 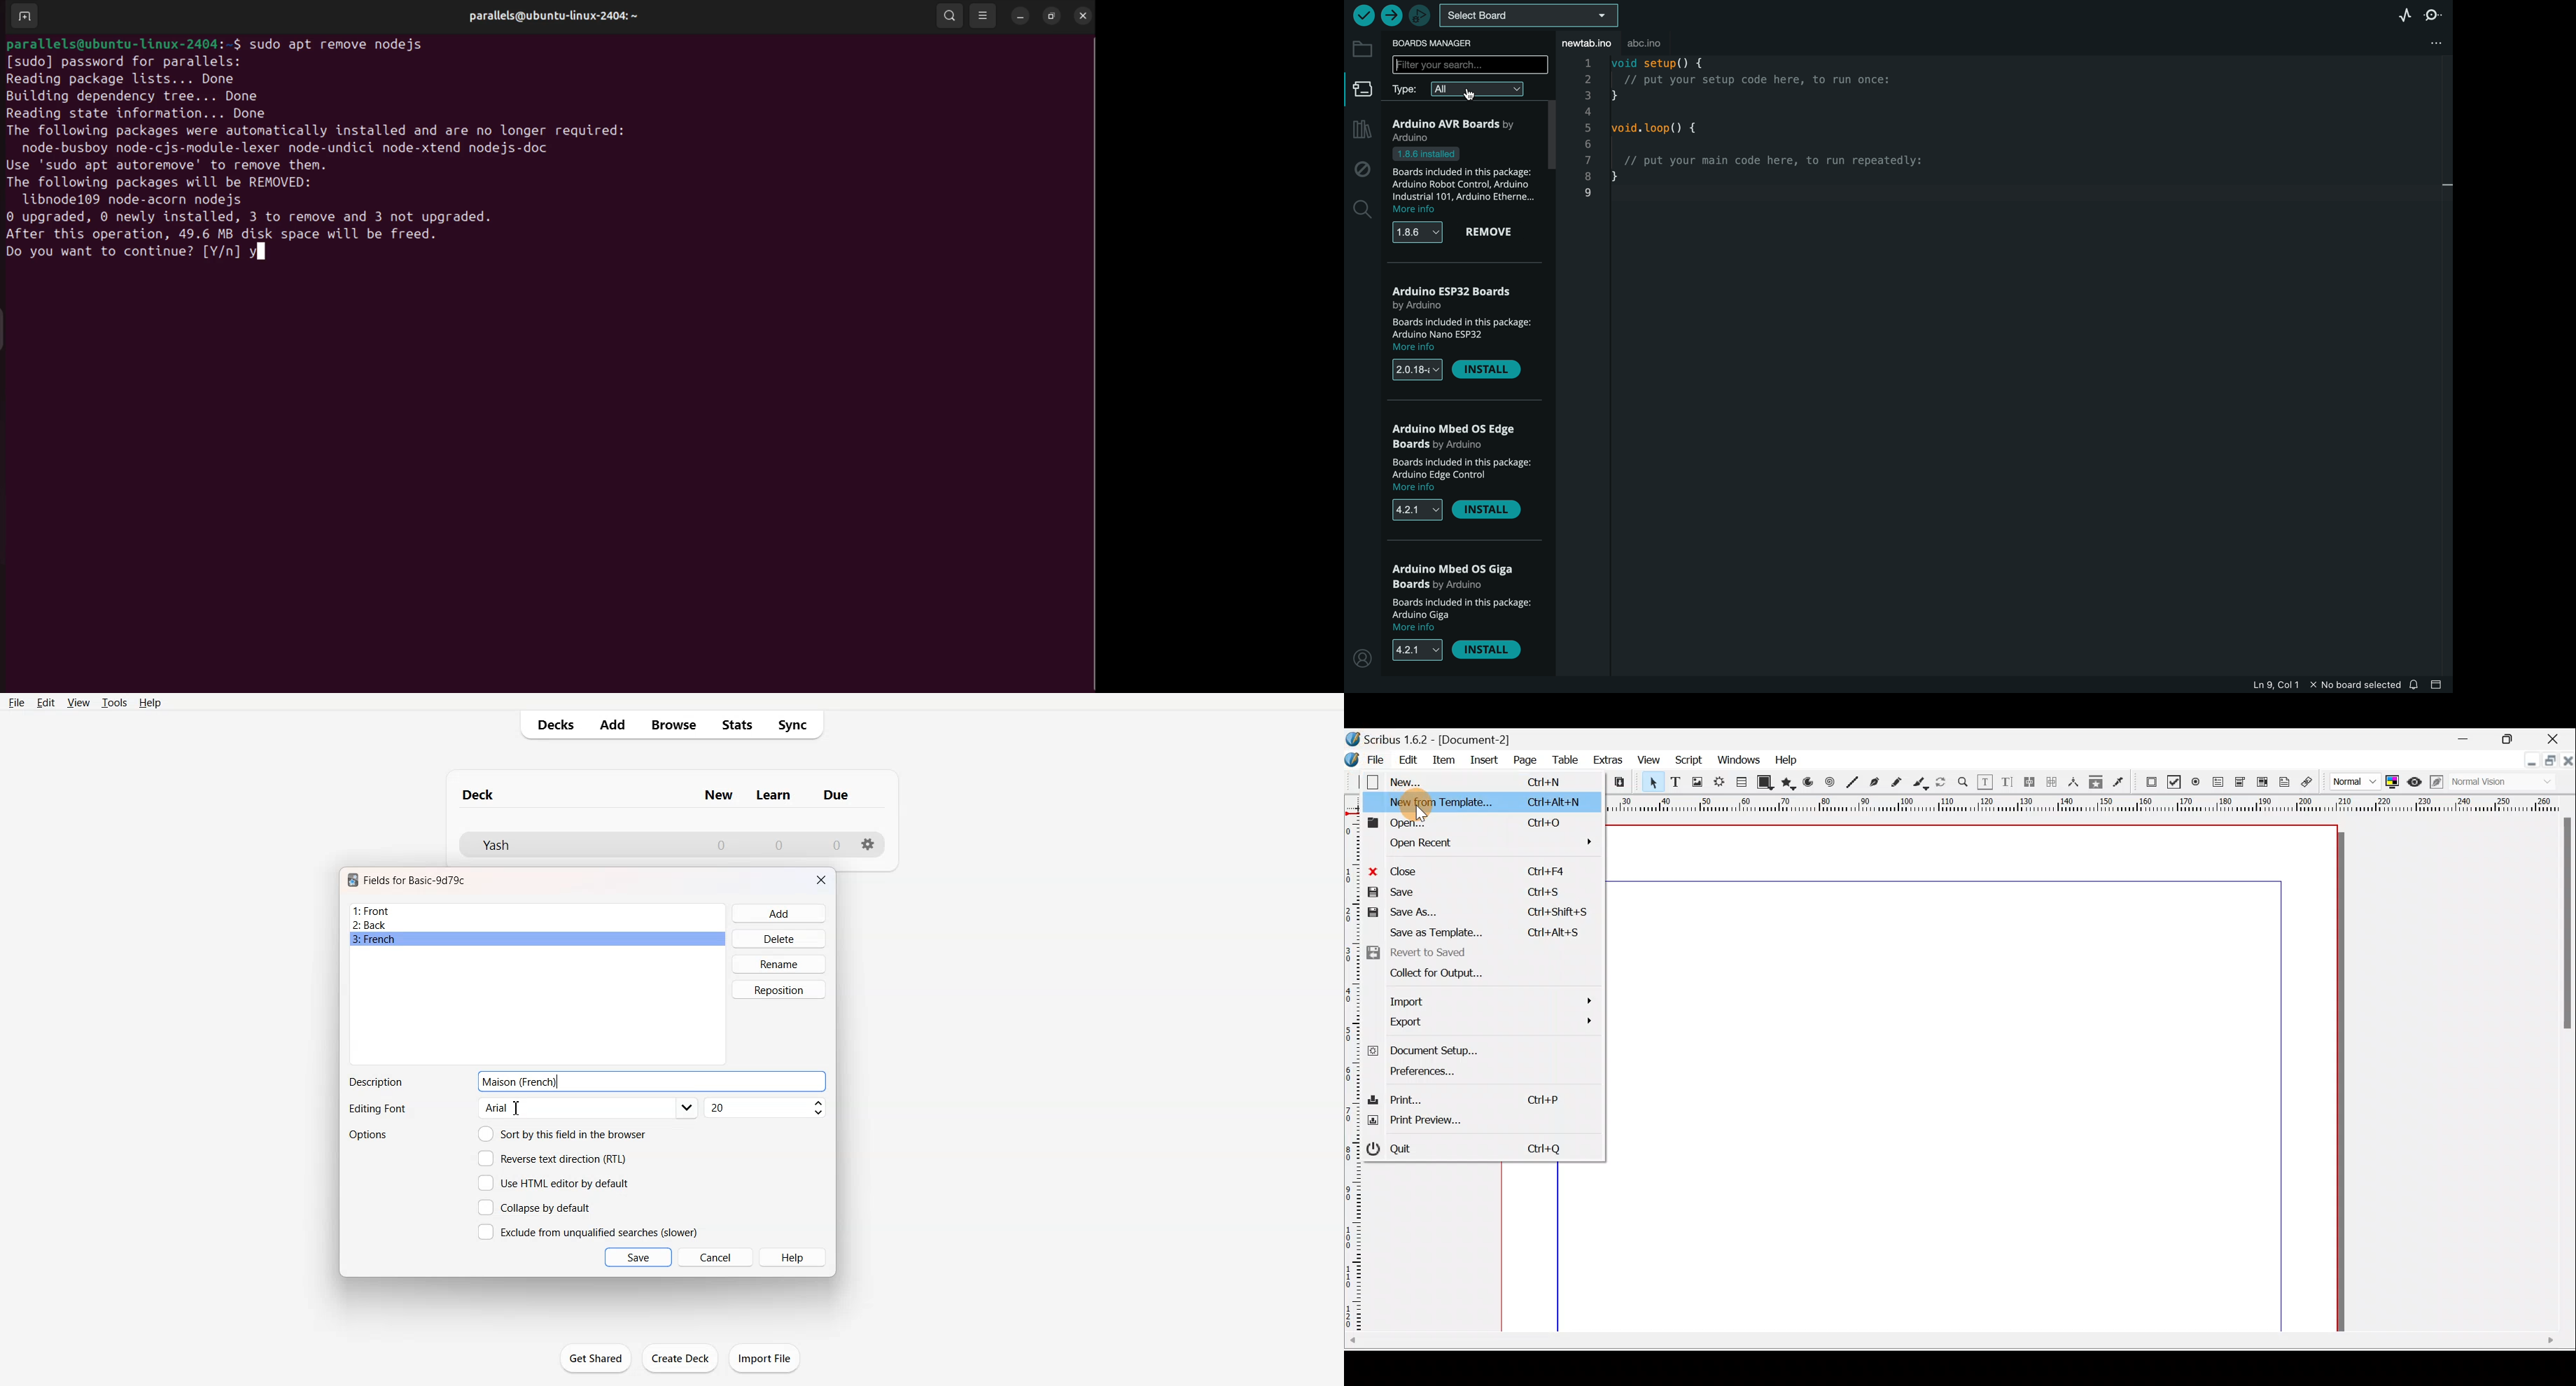 What do you see at coordinates (2567, 1074) in the screenshot?
I see `Scroll bar` at bounding box center [2567, 1074].